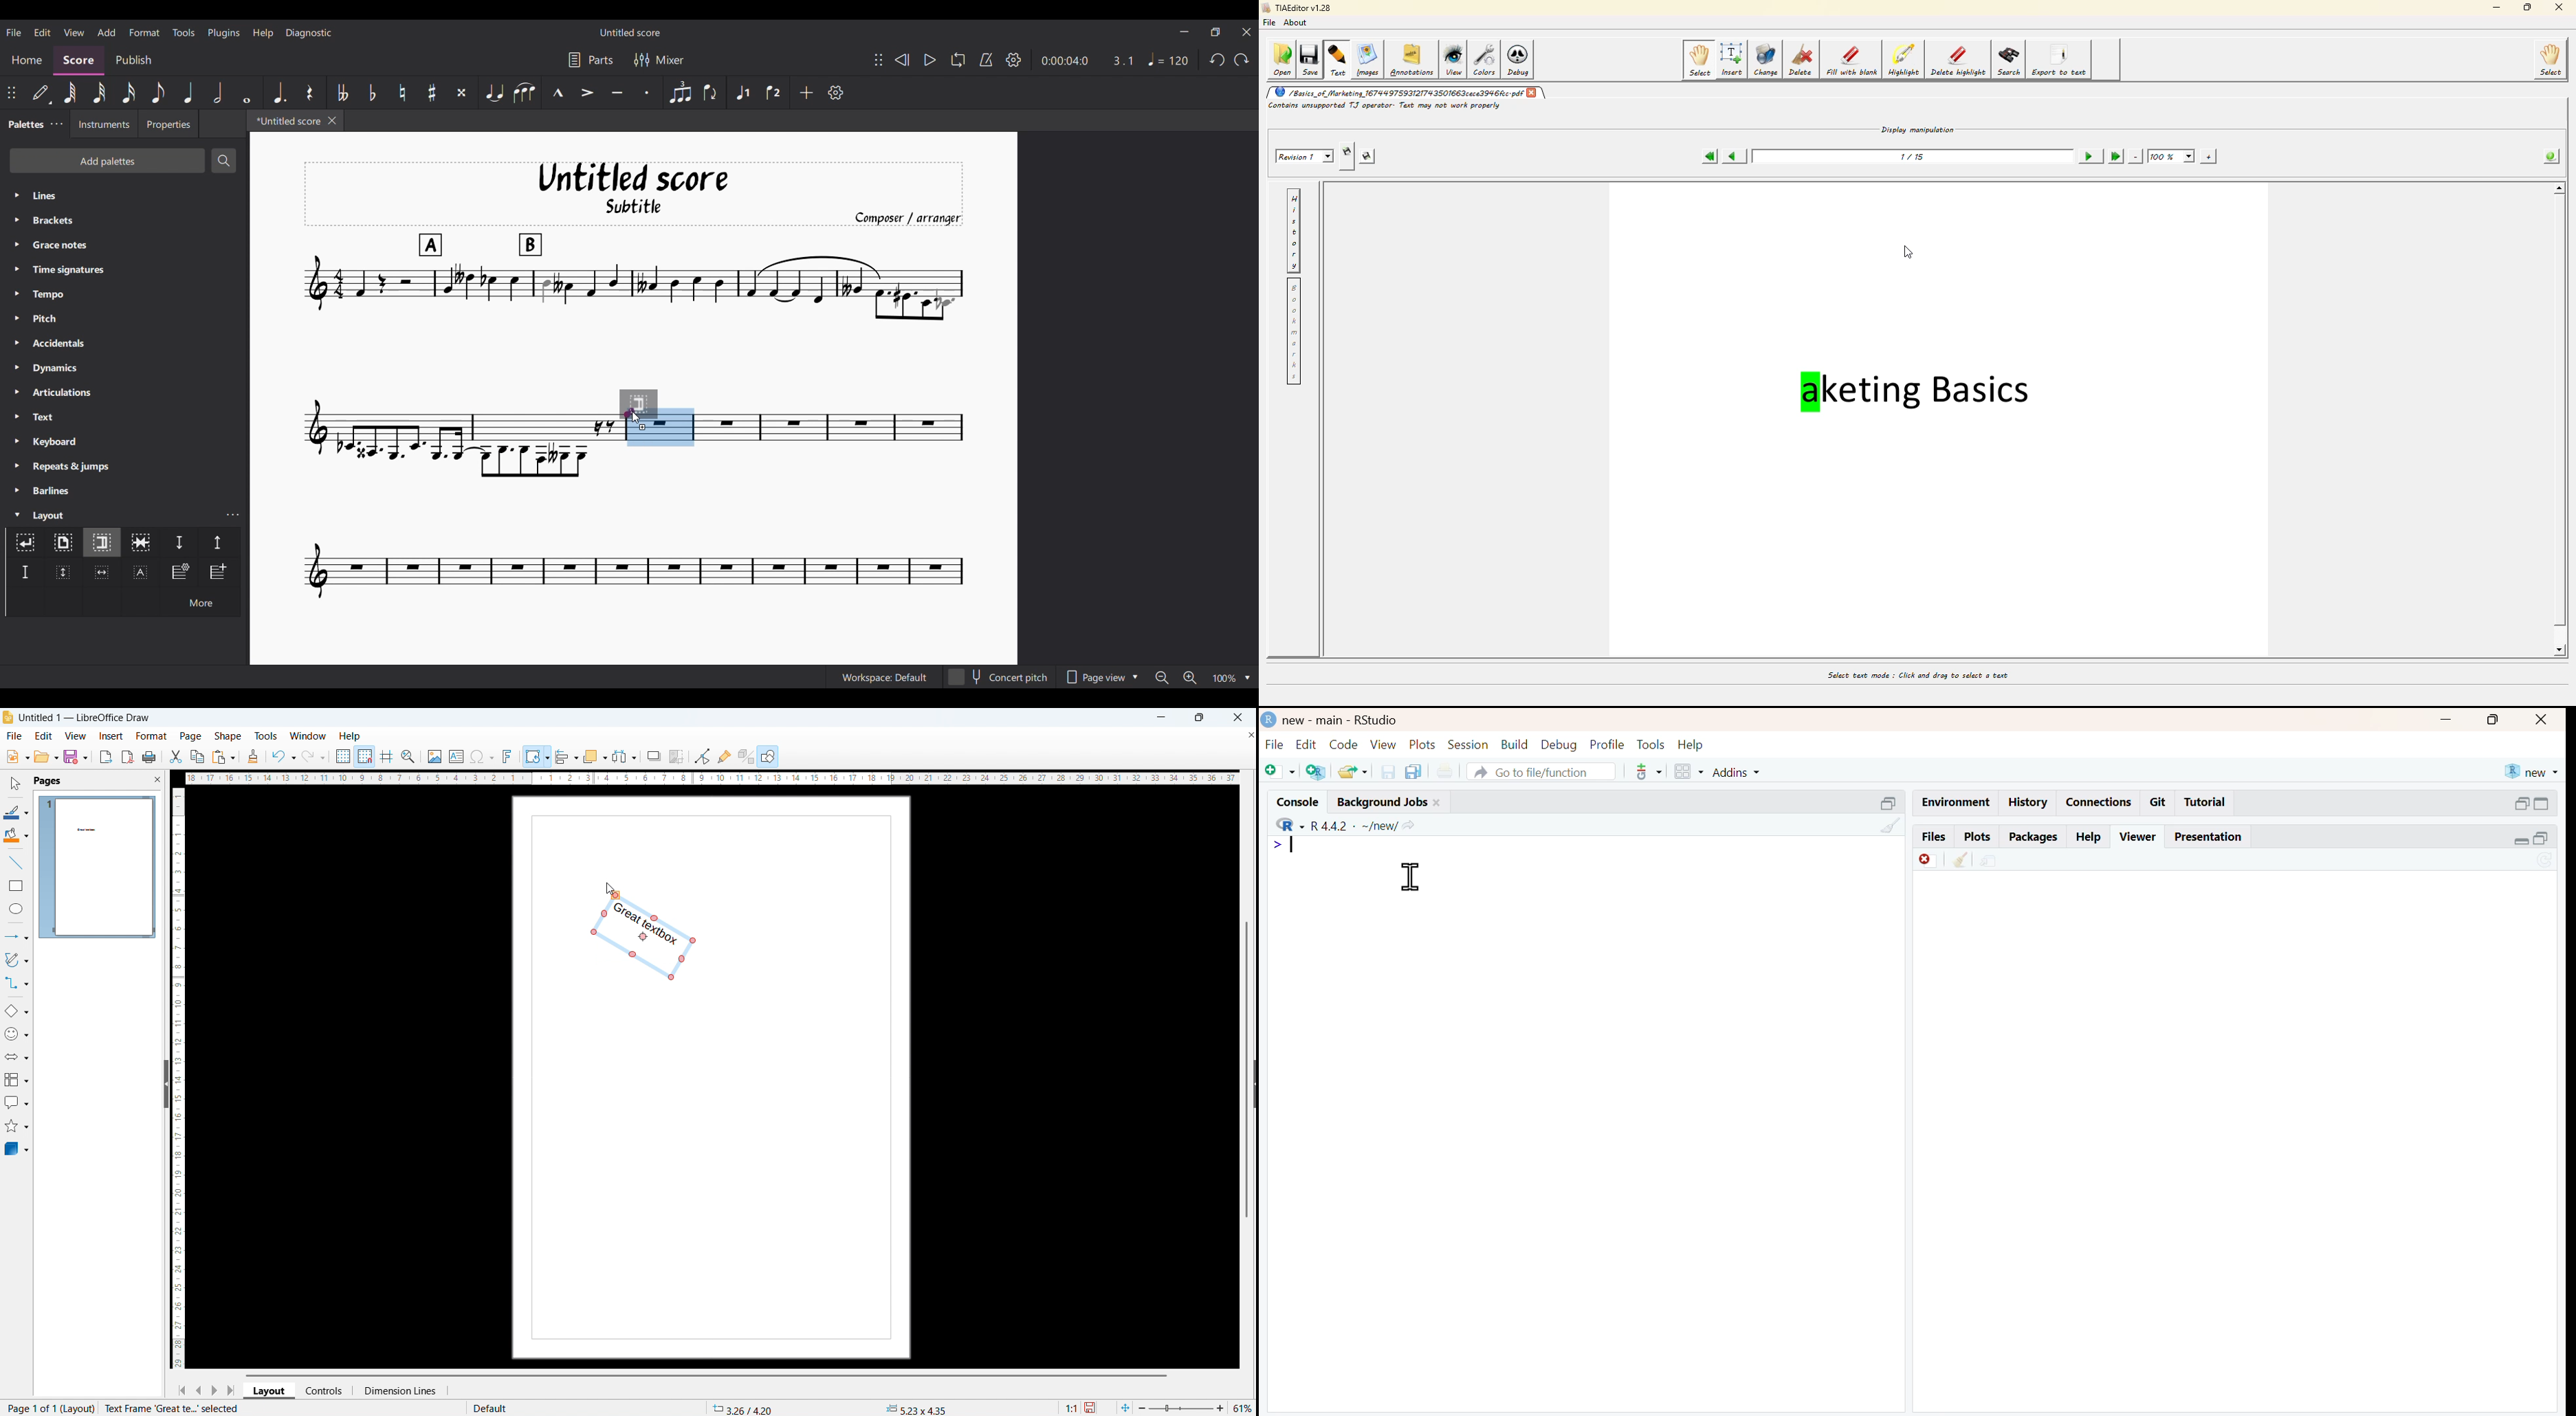 The image size is (2576, 1428). What do you see at coordinates (1411, 875) in the screenshot?
I see `cursor` at bounding box center [1411, 875].